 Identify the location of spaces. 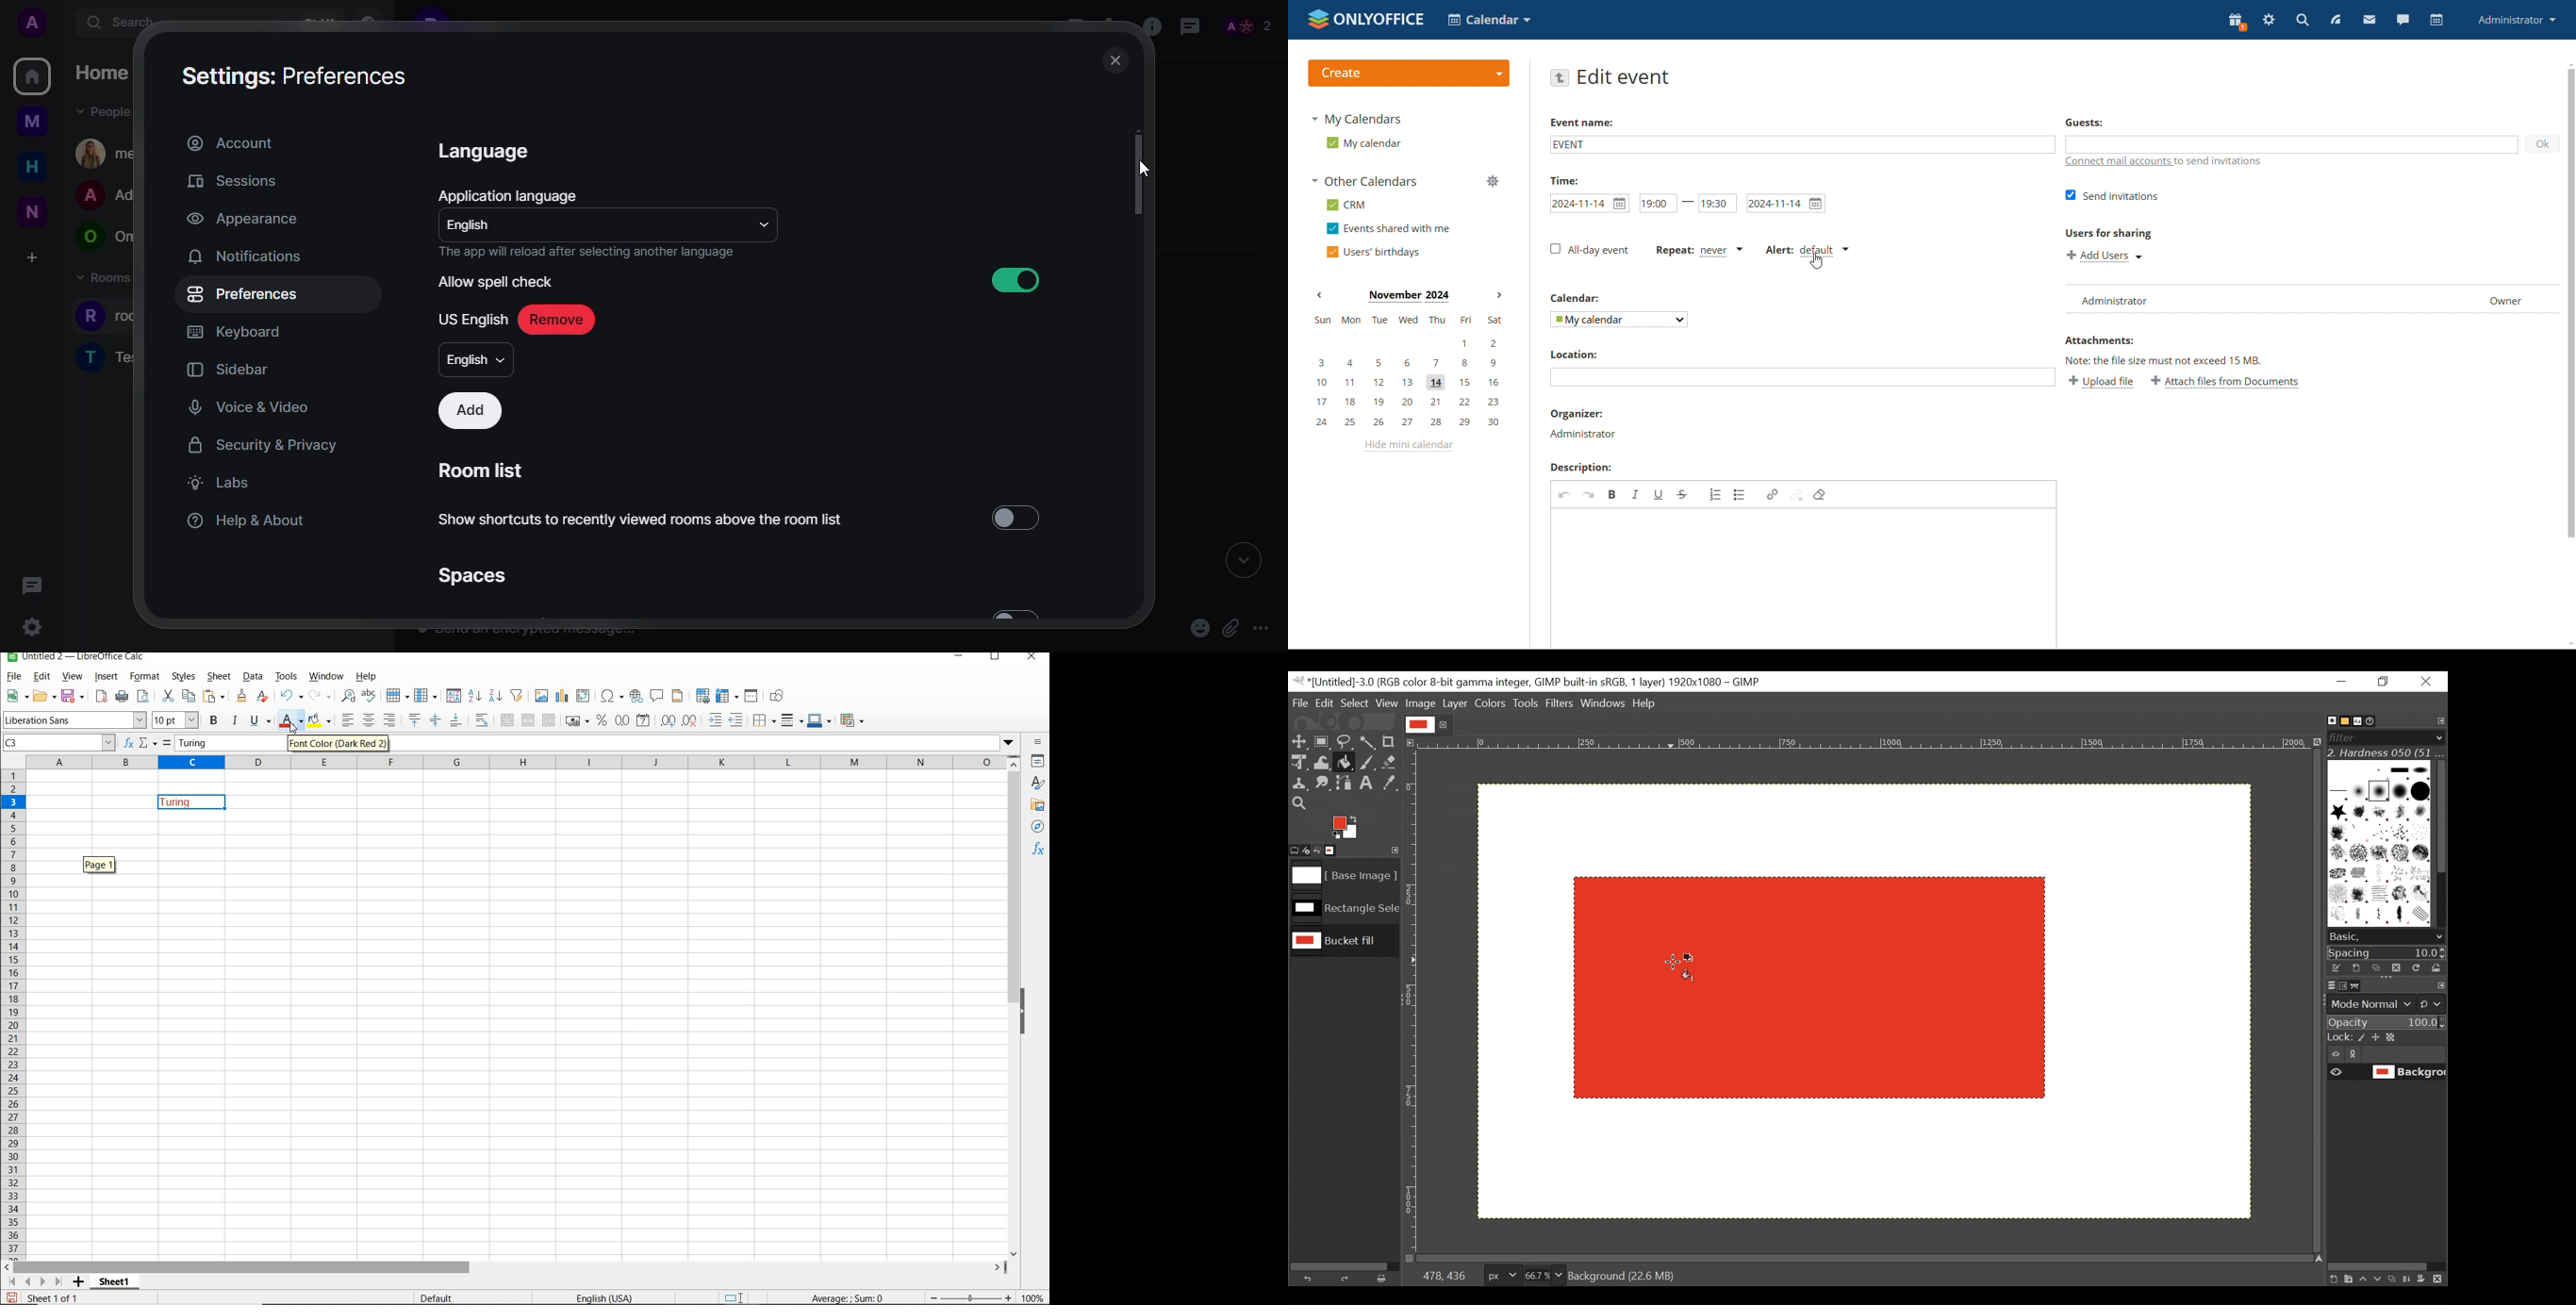
(471, 575).